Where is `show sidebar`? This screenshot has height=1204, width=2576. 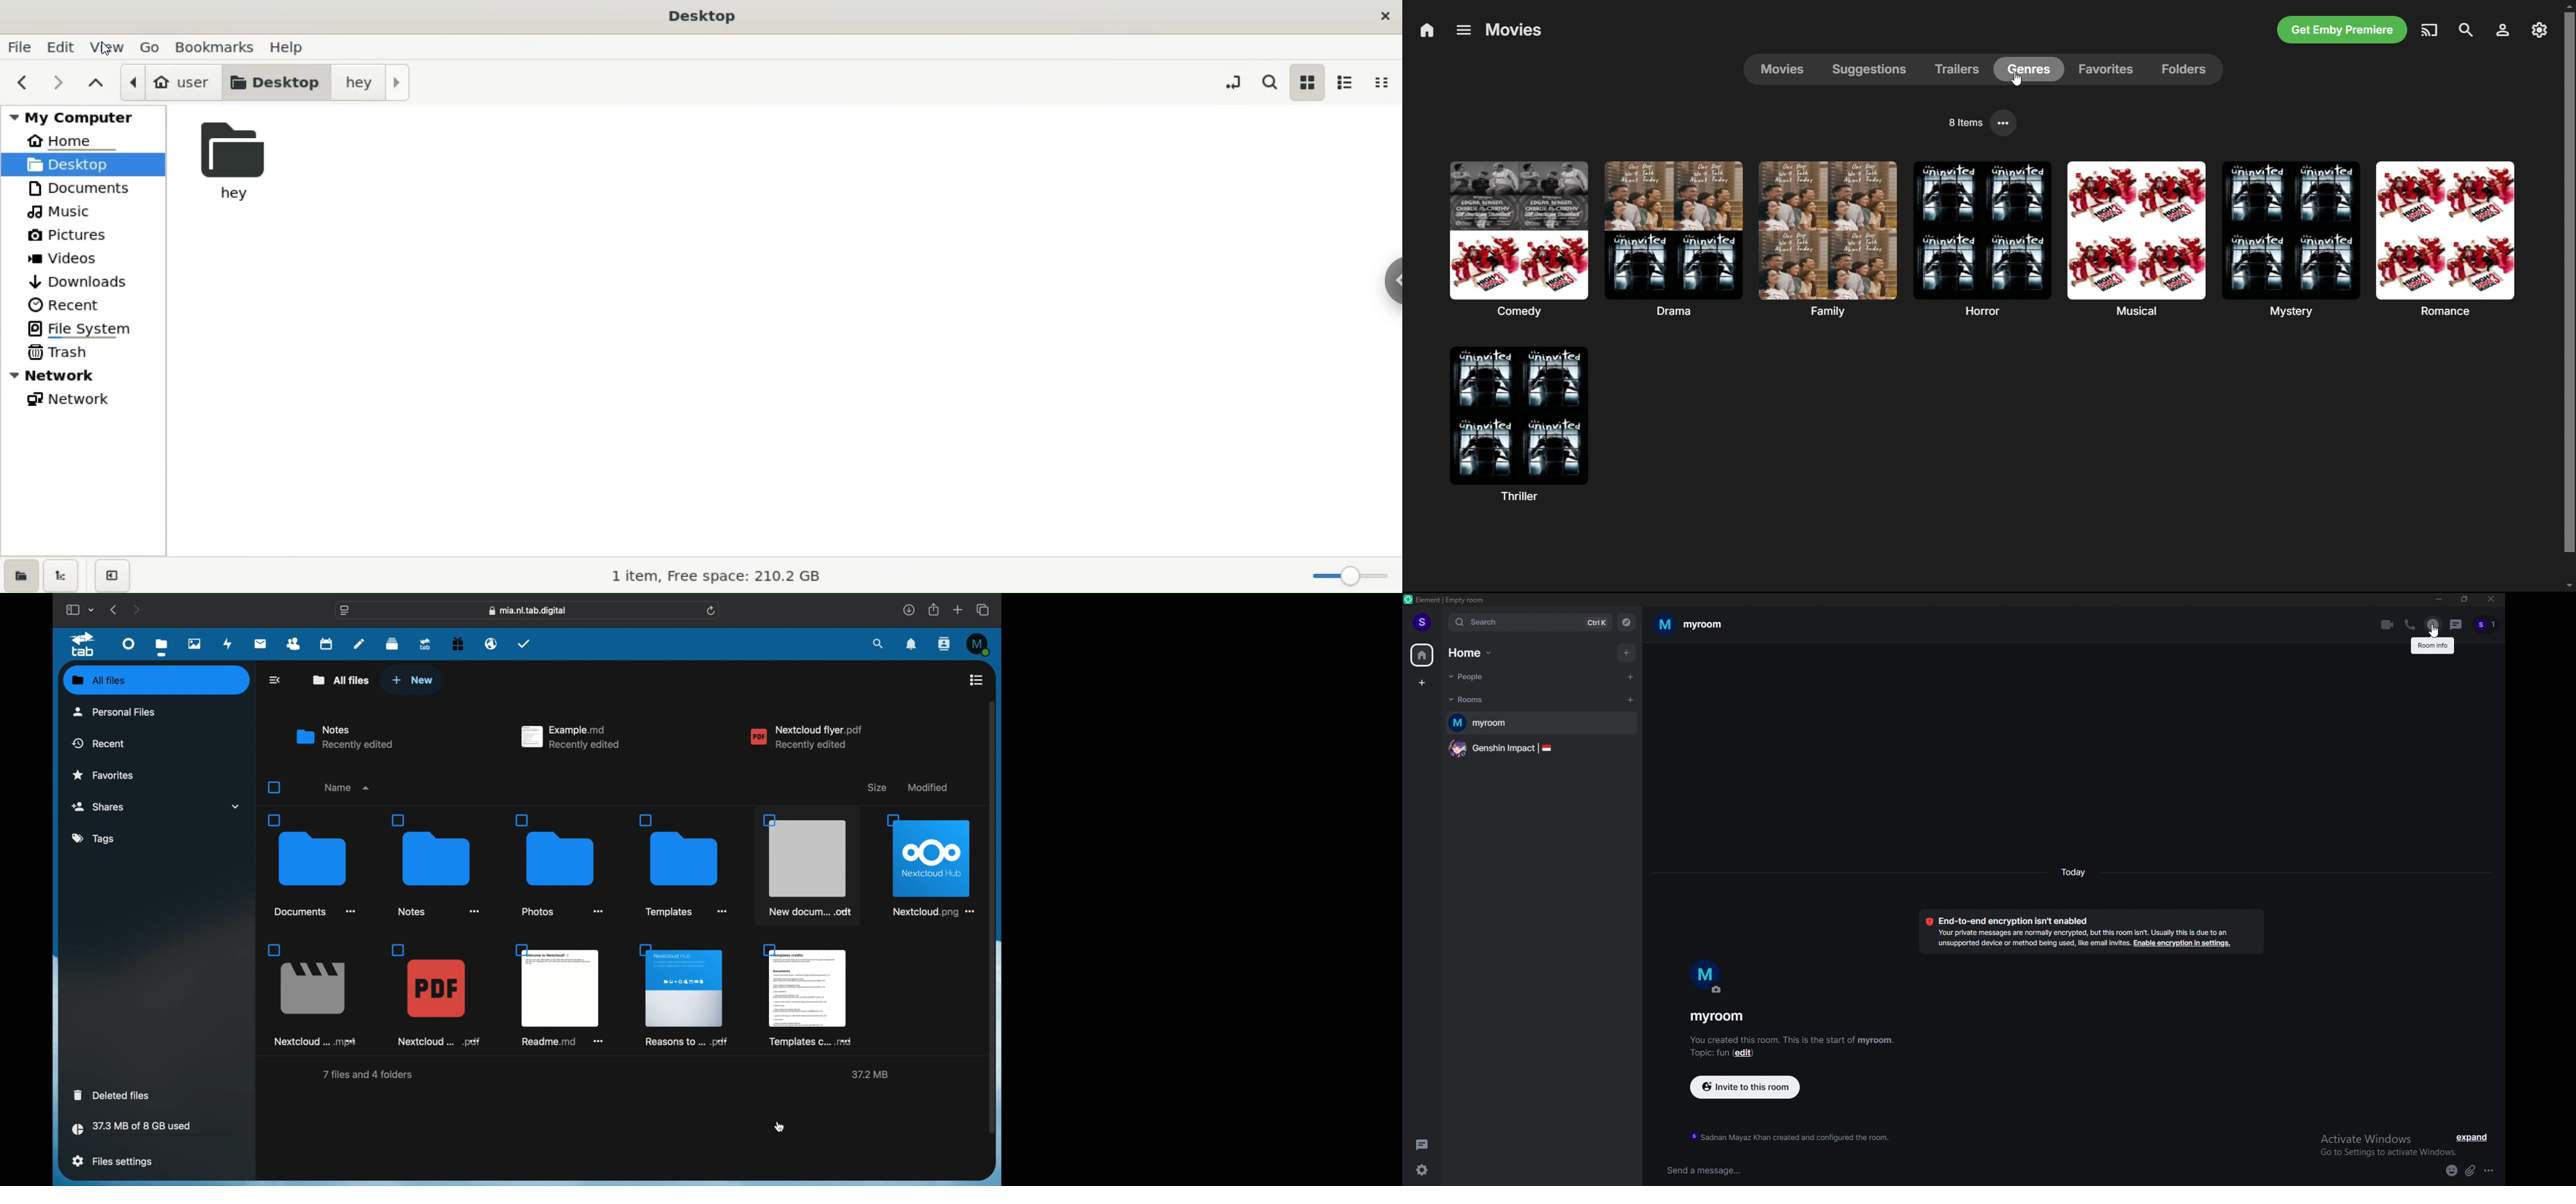
show sidebar is located at coordinates (72, 609).